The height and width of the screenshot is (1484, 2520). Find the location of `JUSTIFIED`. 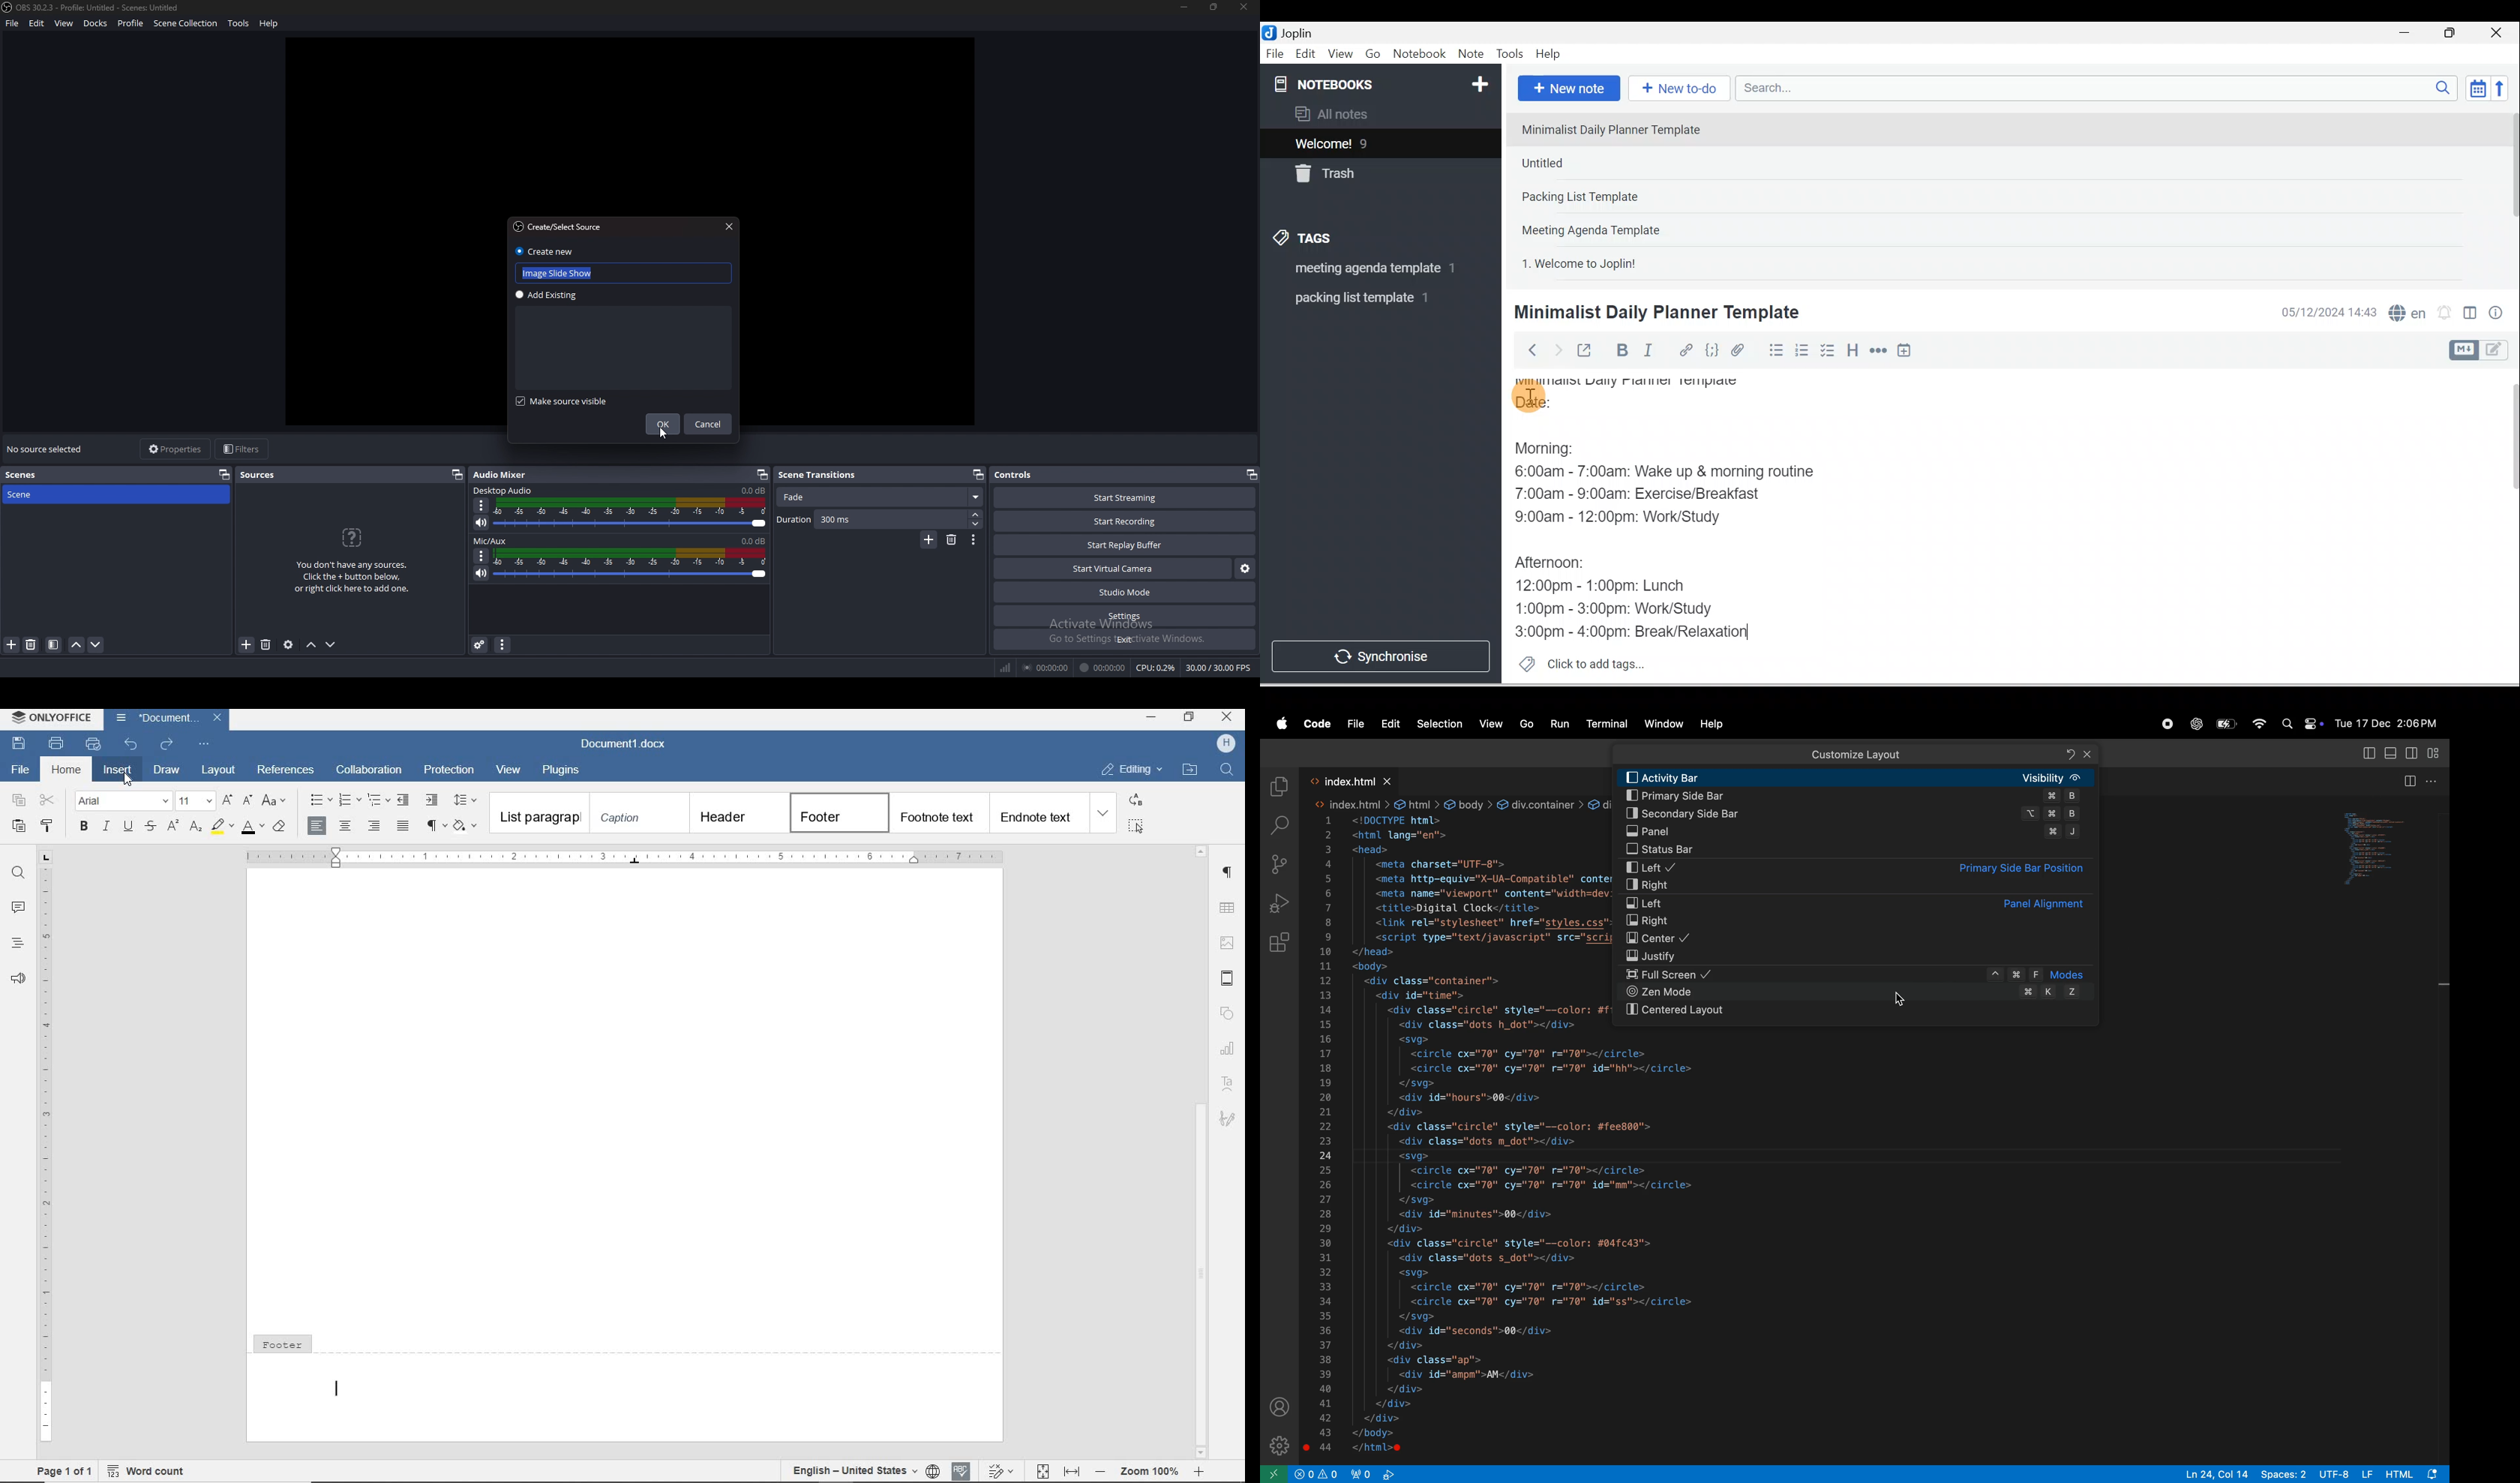

JUSTIFIED is located at coordinates (402, 828).